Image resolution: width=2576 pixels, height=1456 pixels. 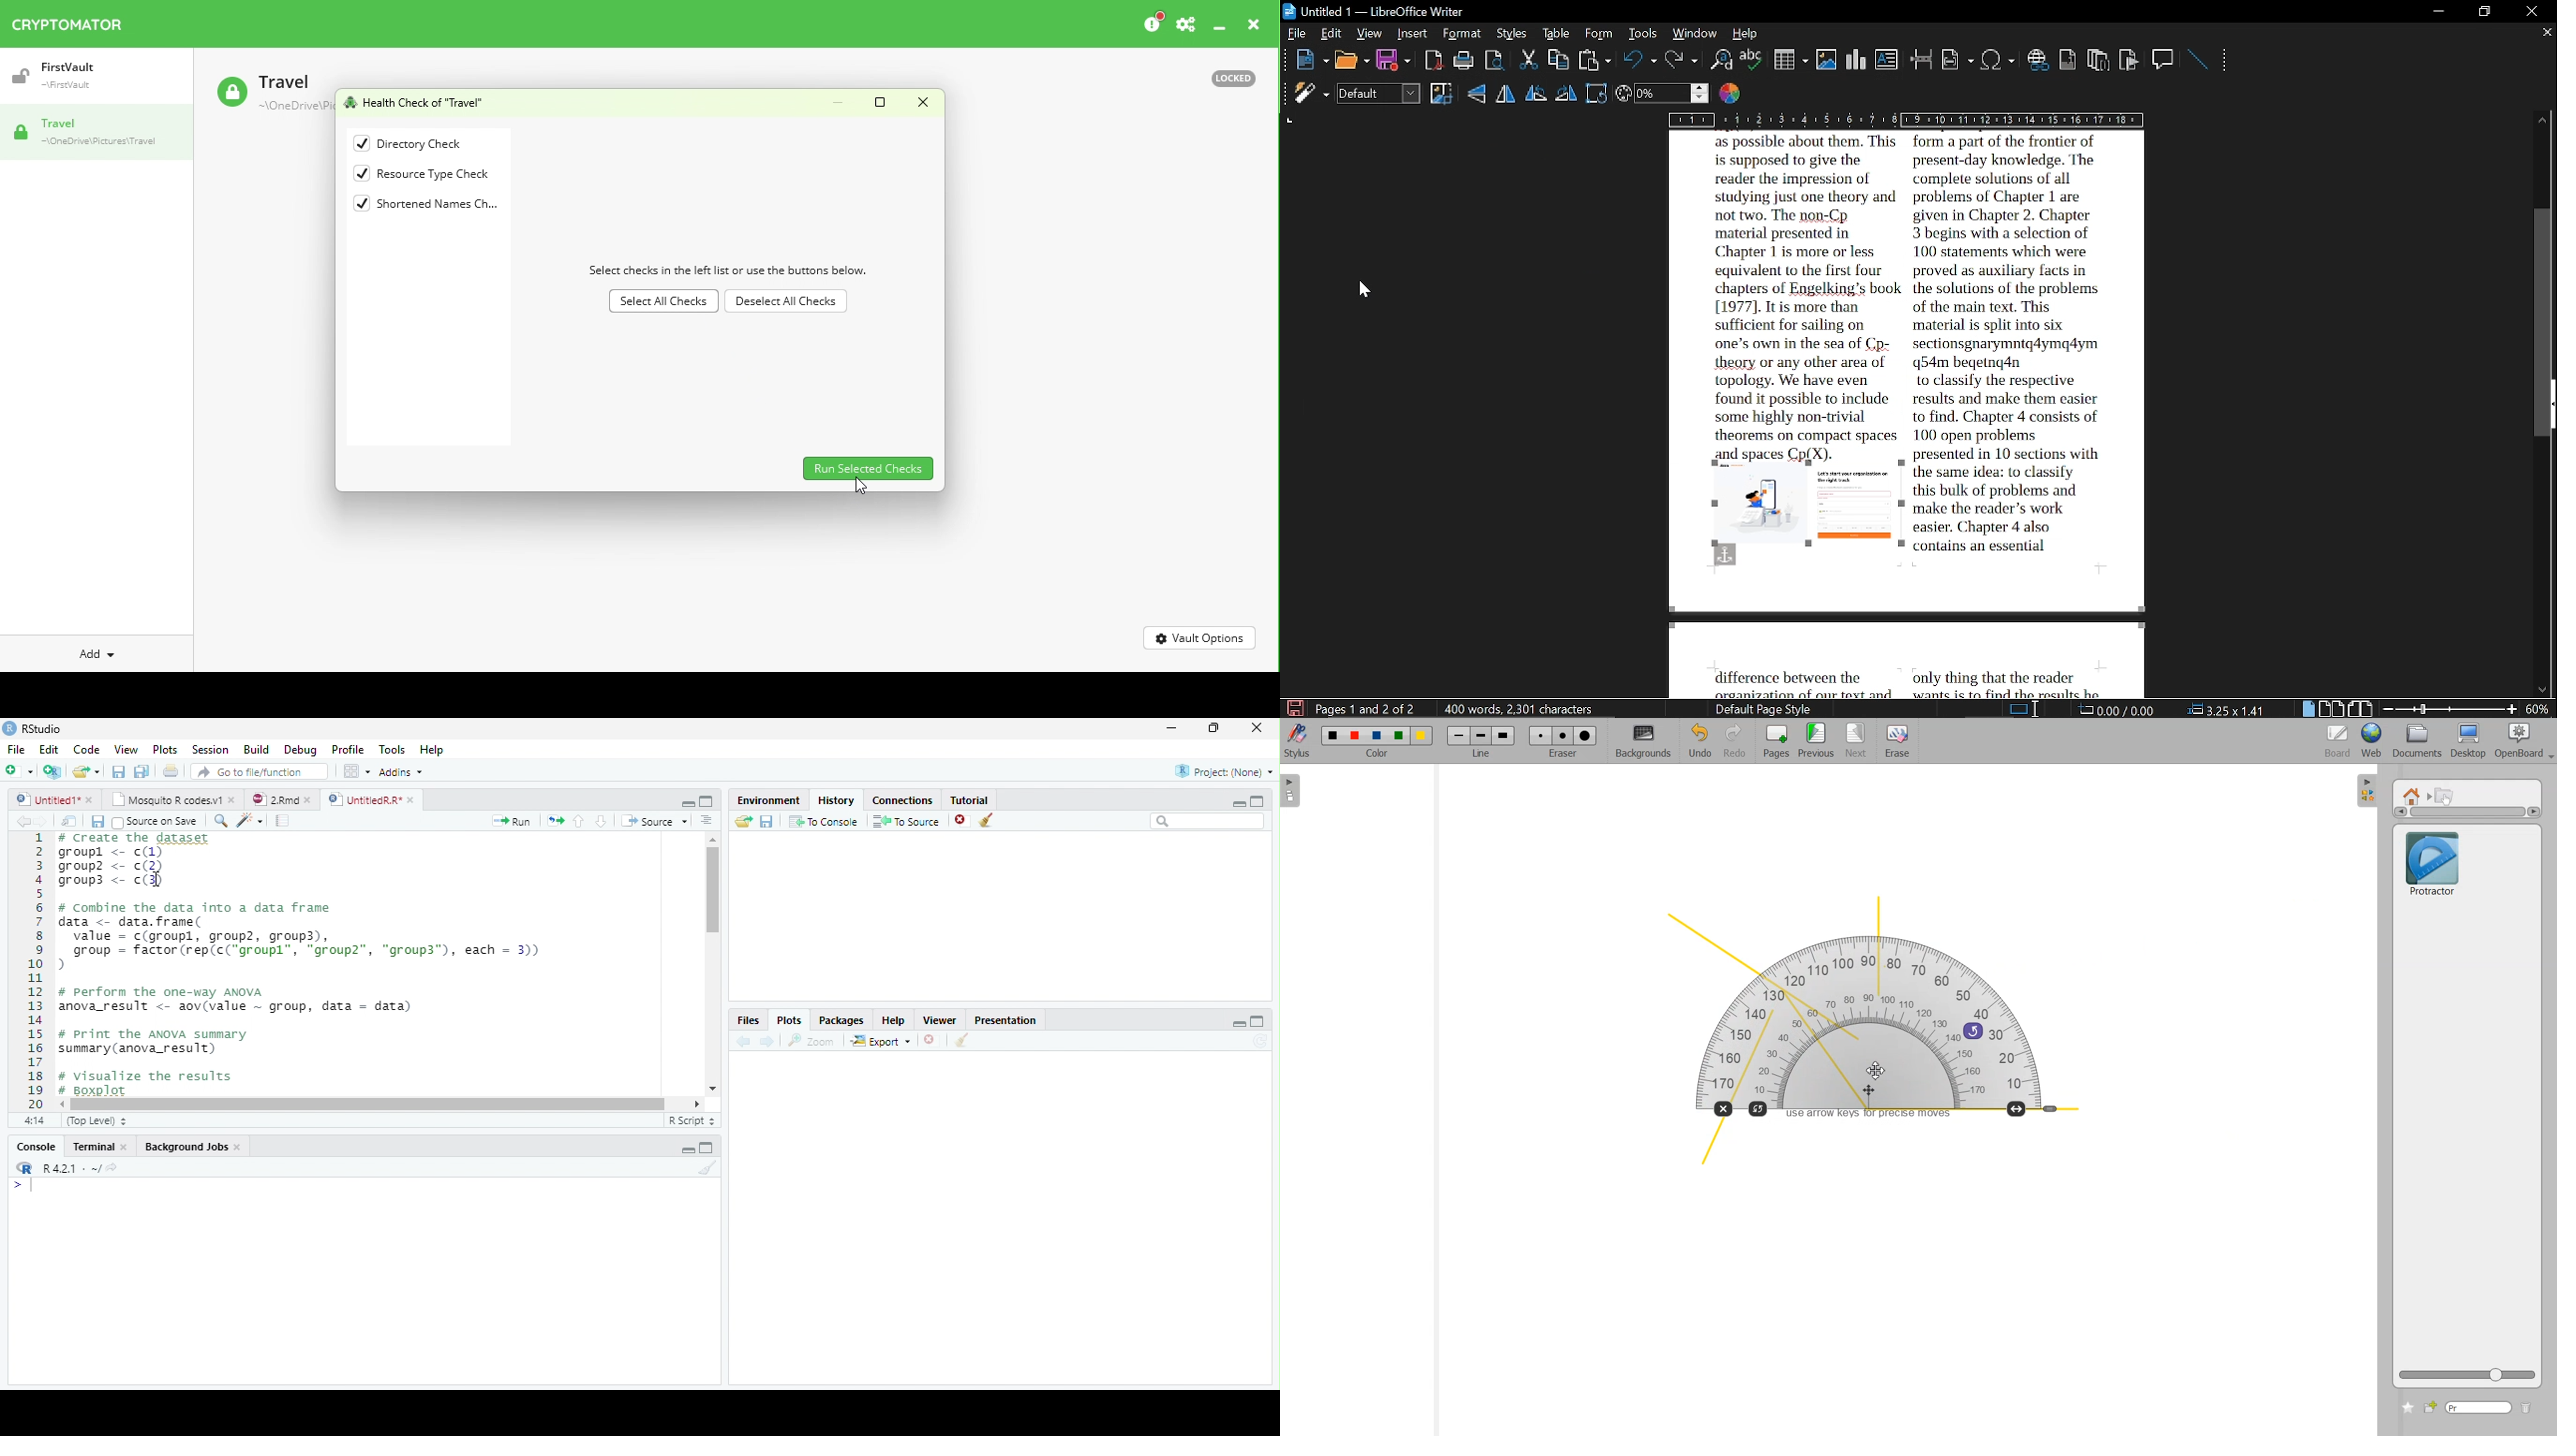 What do you see at coordinates (303, 751) in the screenshot?
I see `debug` at bounding box center [303, 751].